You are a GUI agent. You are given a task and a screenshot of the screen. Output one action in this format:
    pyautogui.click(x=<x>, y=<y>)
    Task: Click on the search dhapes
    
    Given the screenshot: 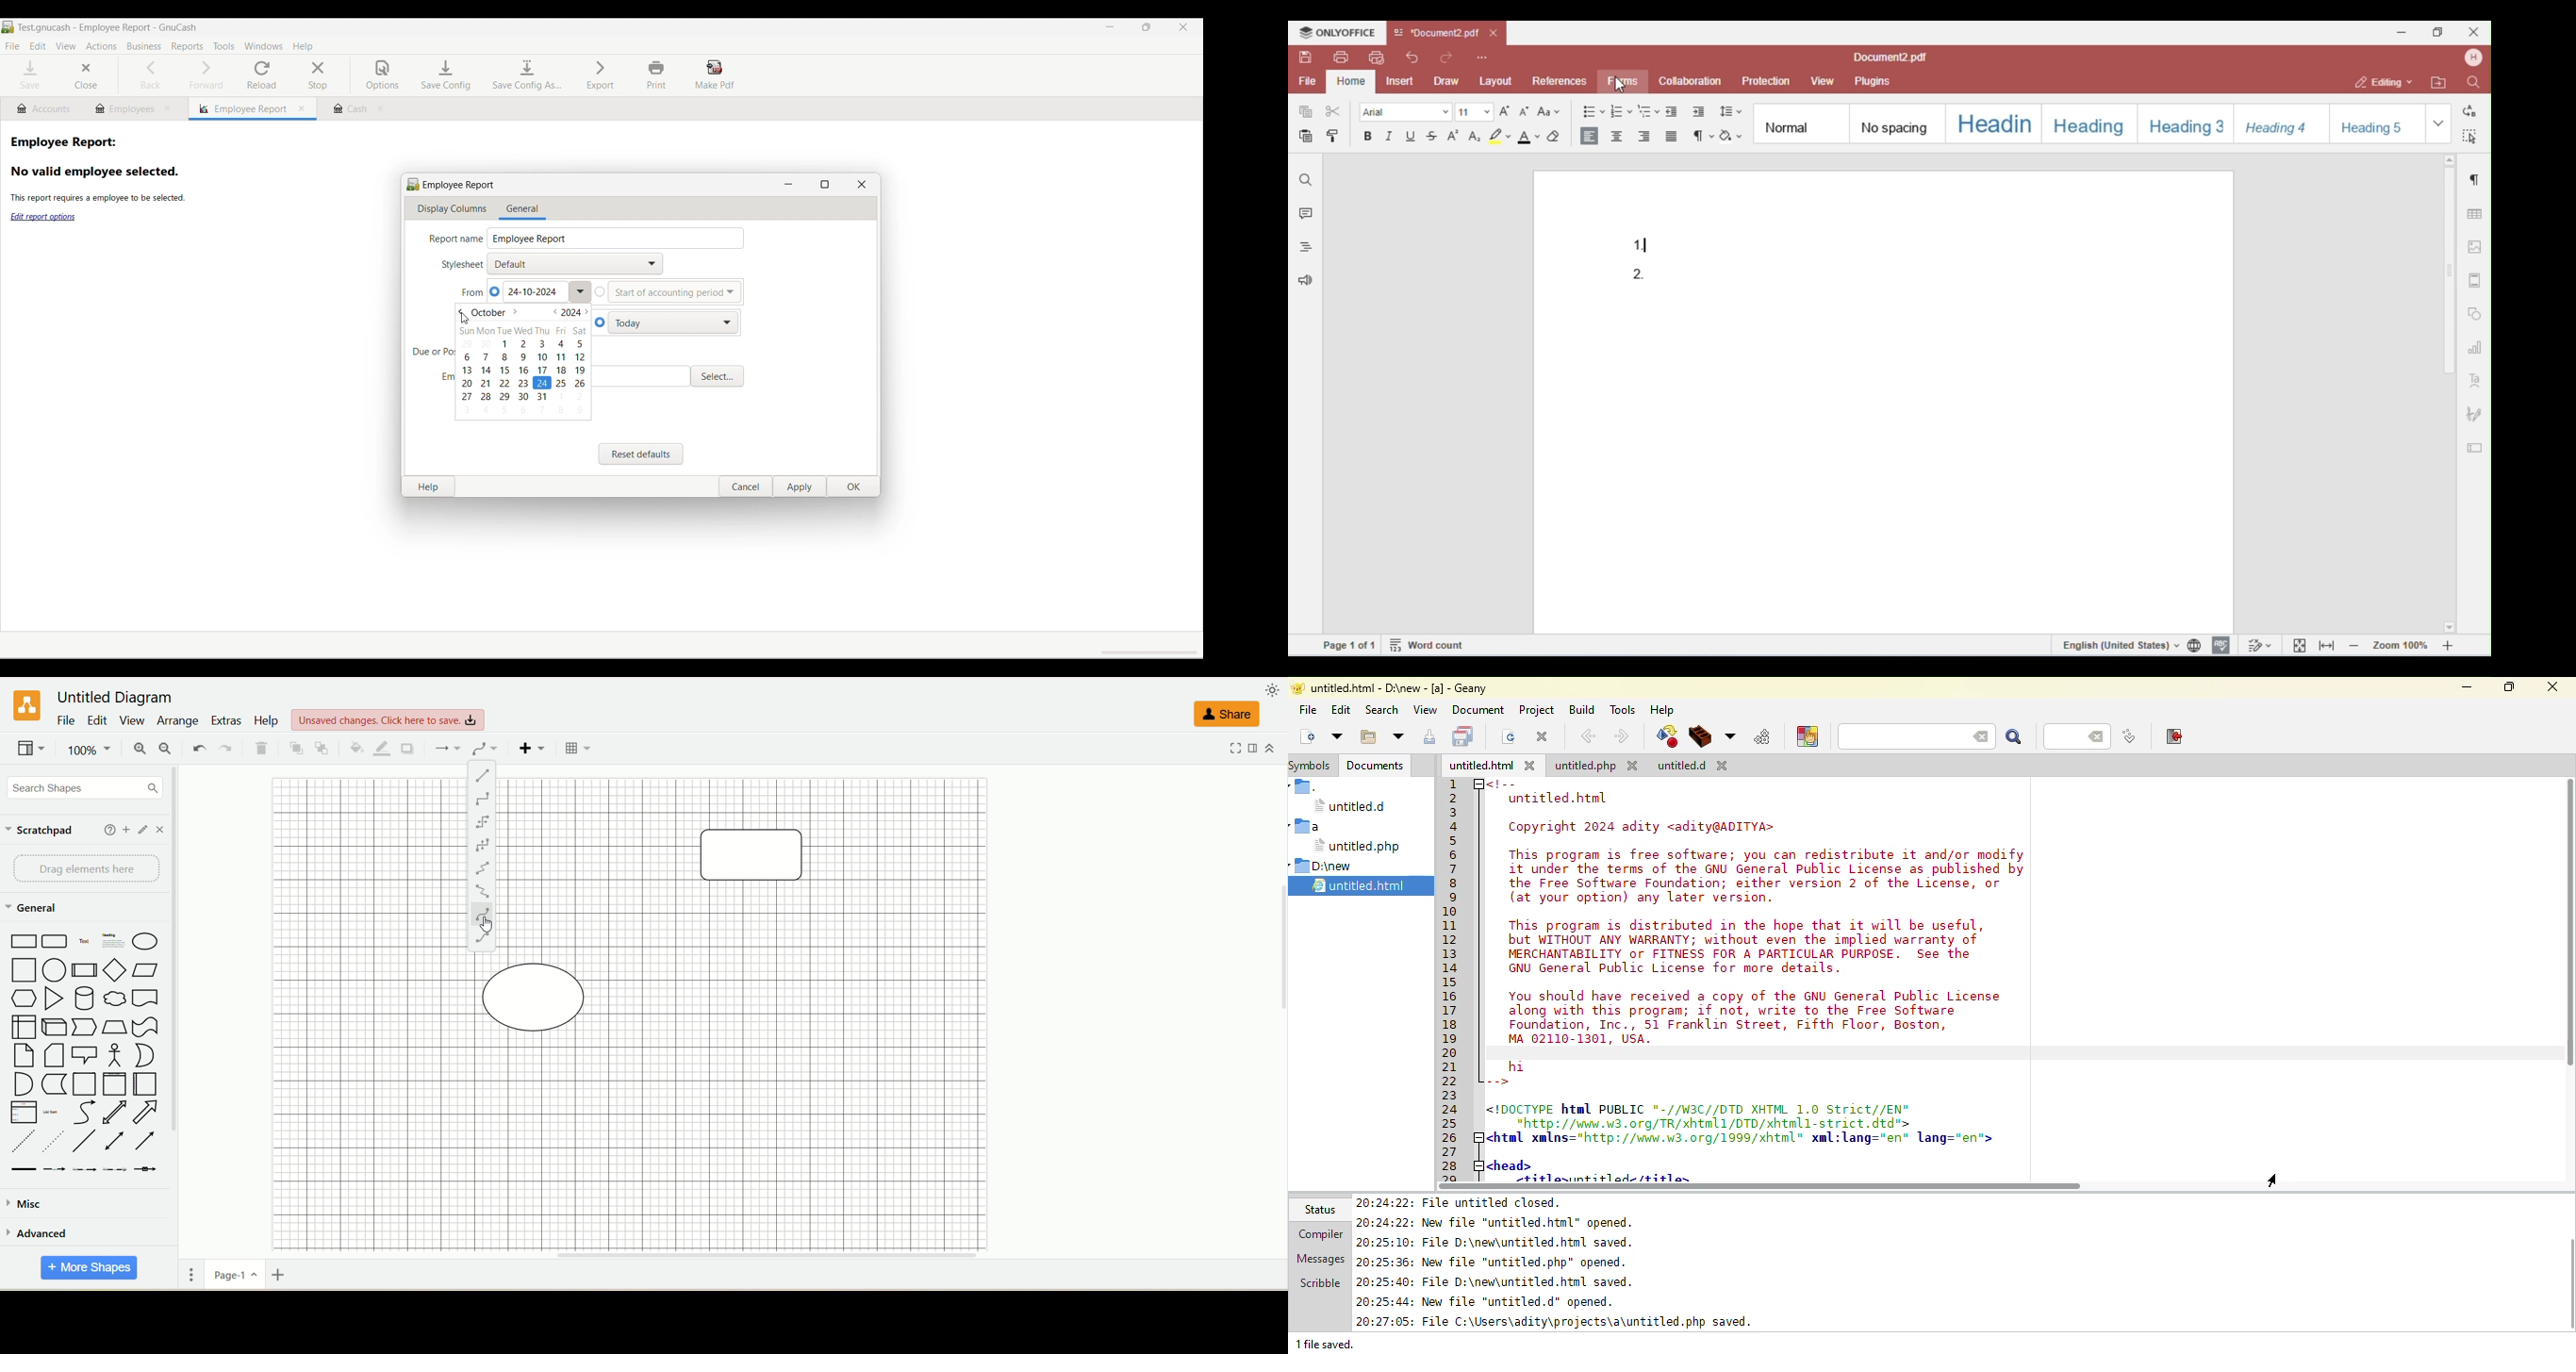 What is the action you would take?
    pyautogui.click(x=81, y=789)
    